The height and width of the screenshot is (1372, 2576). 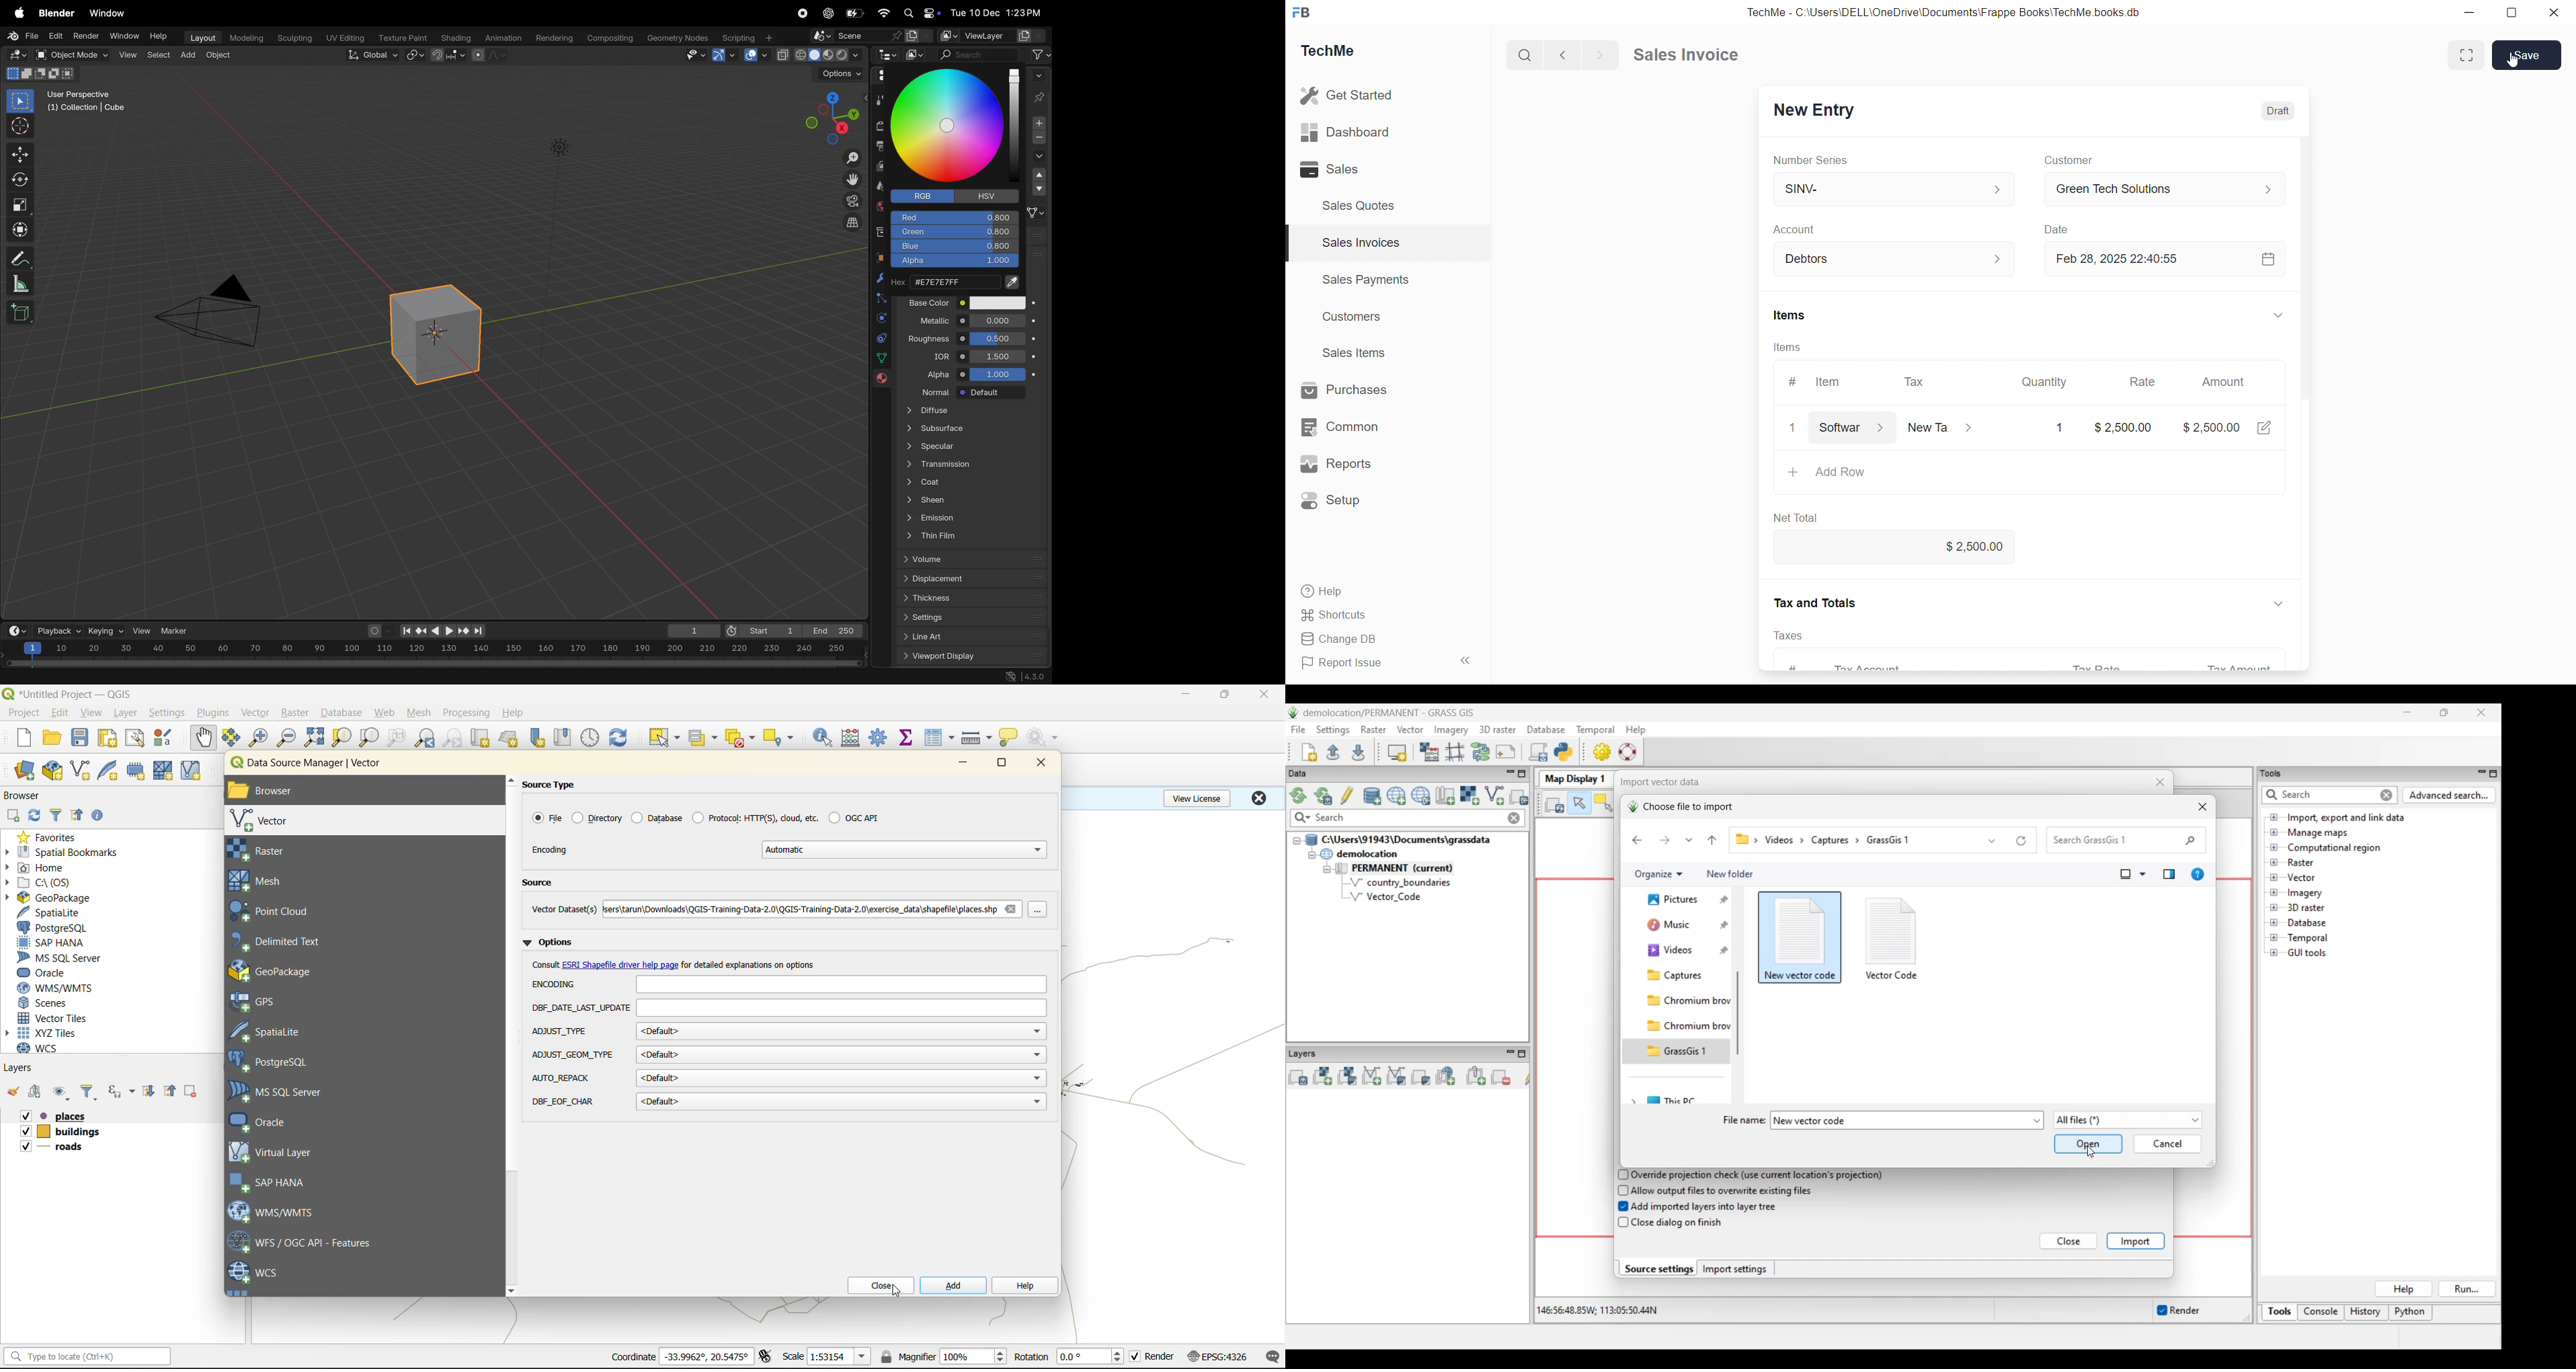 I want to click on ms sql server, so click(x=65, y=958).